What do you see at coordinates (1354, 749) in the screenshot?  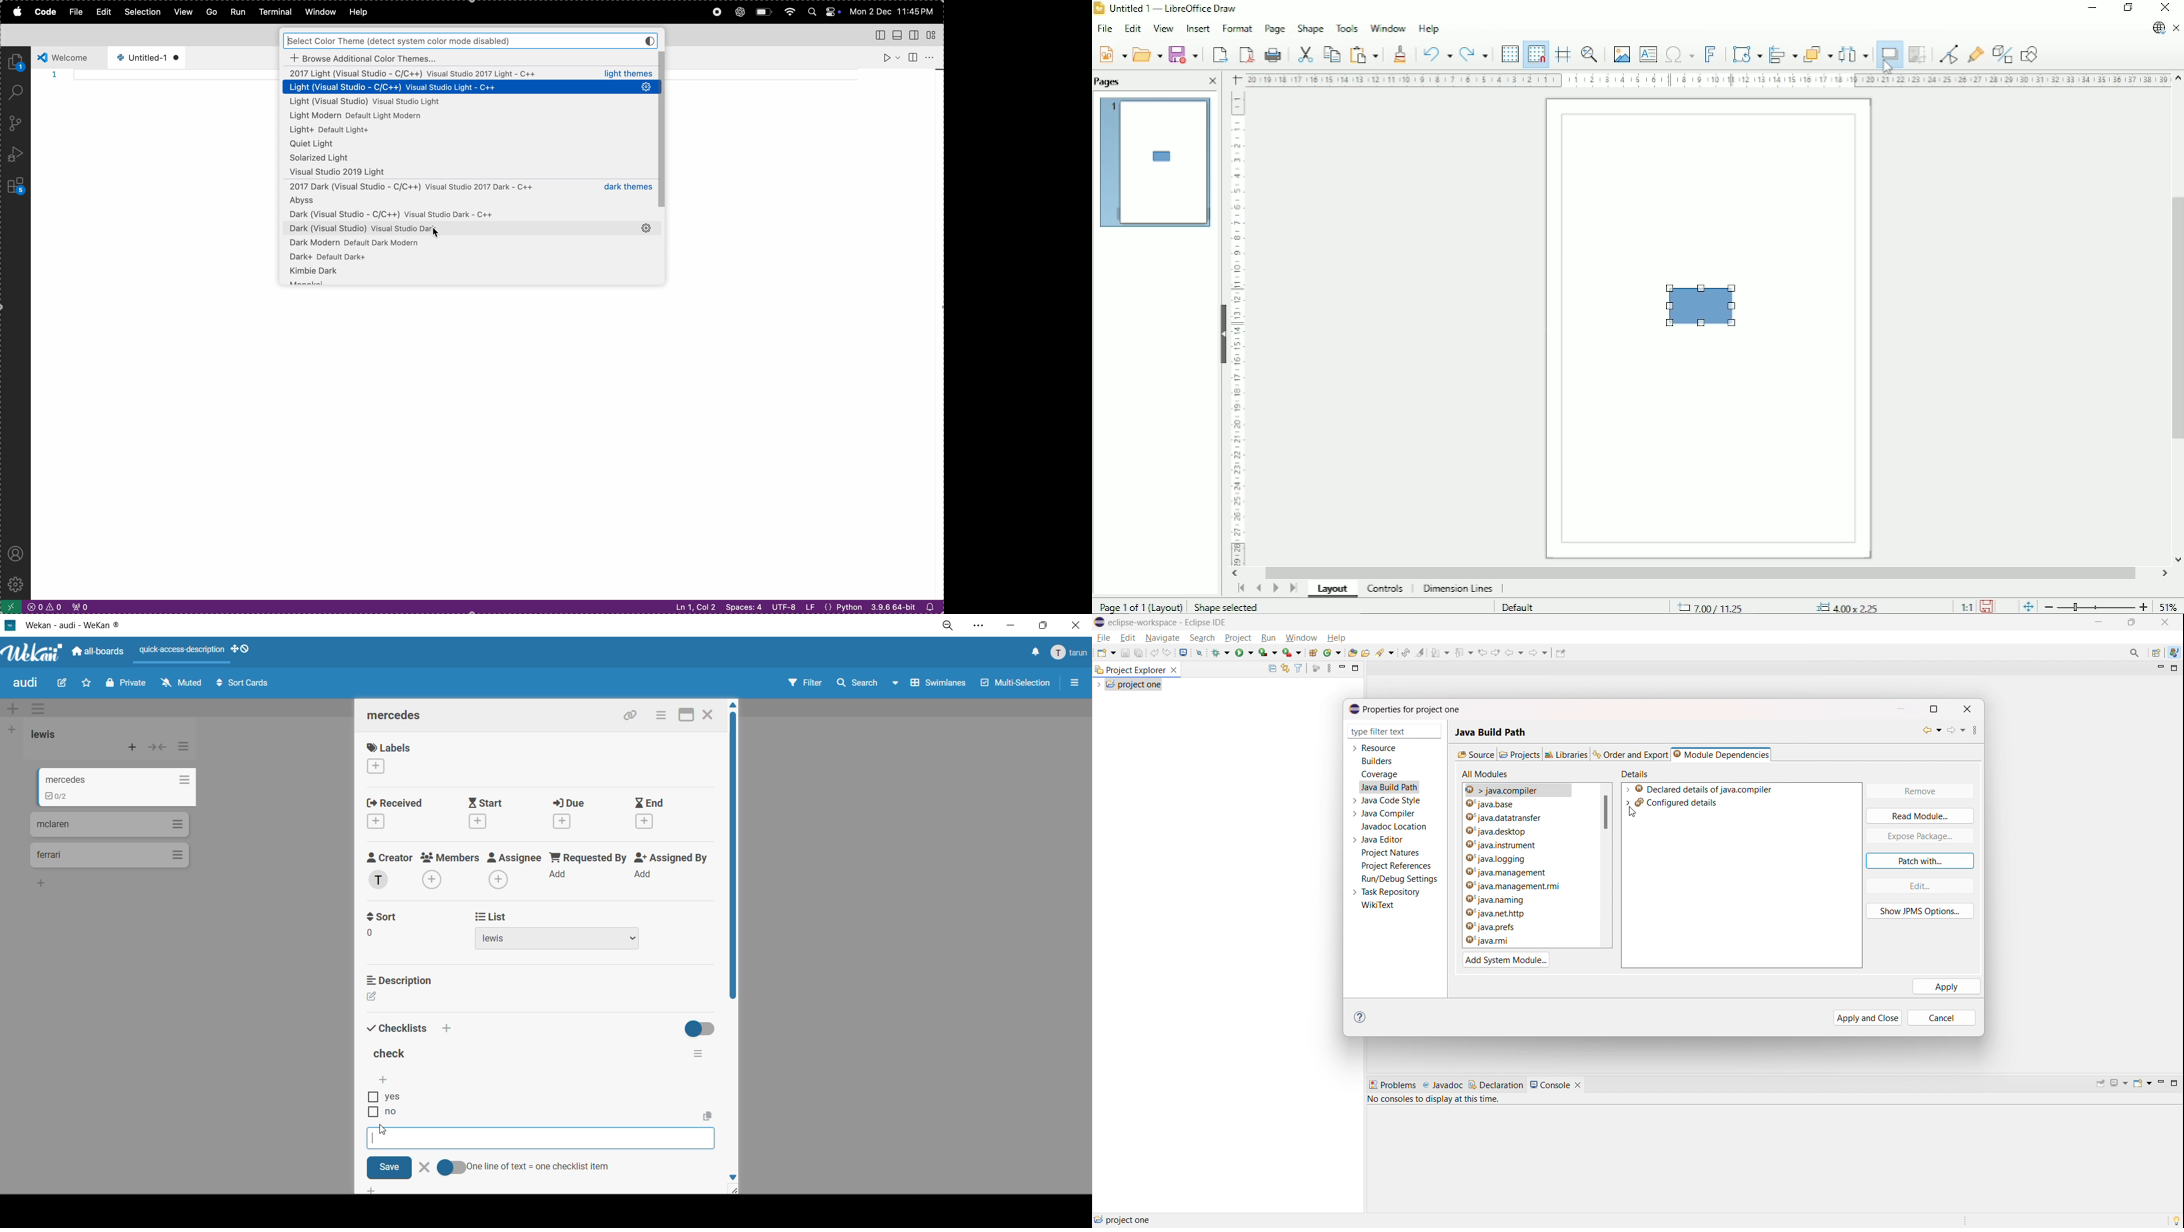 I see `expand resource` at bounding box center [1354, 749].